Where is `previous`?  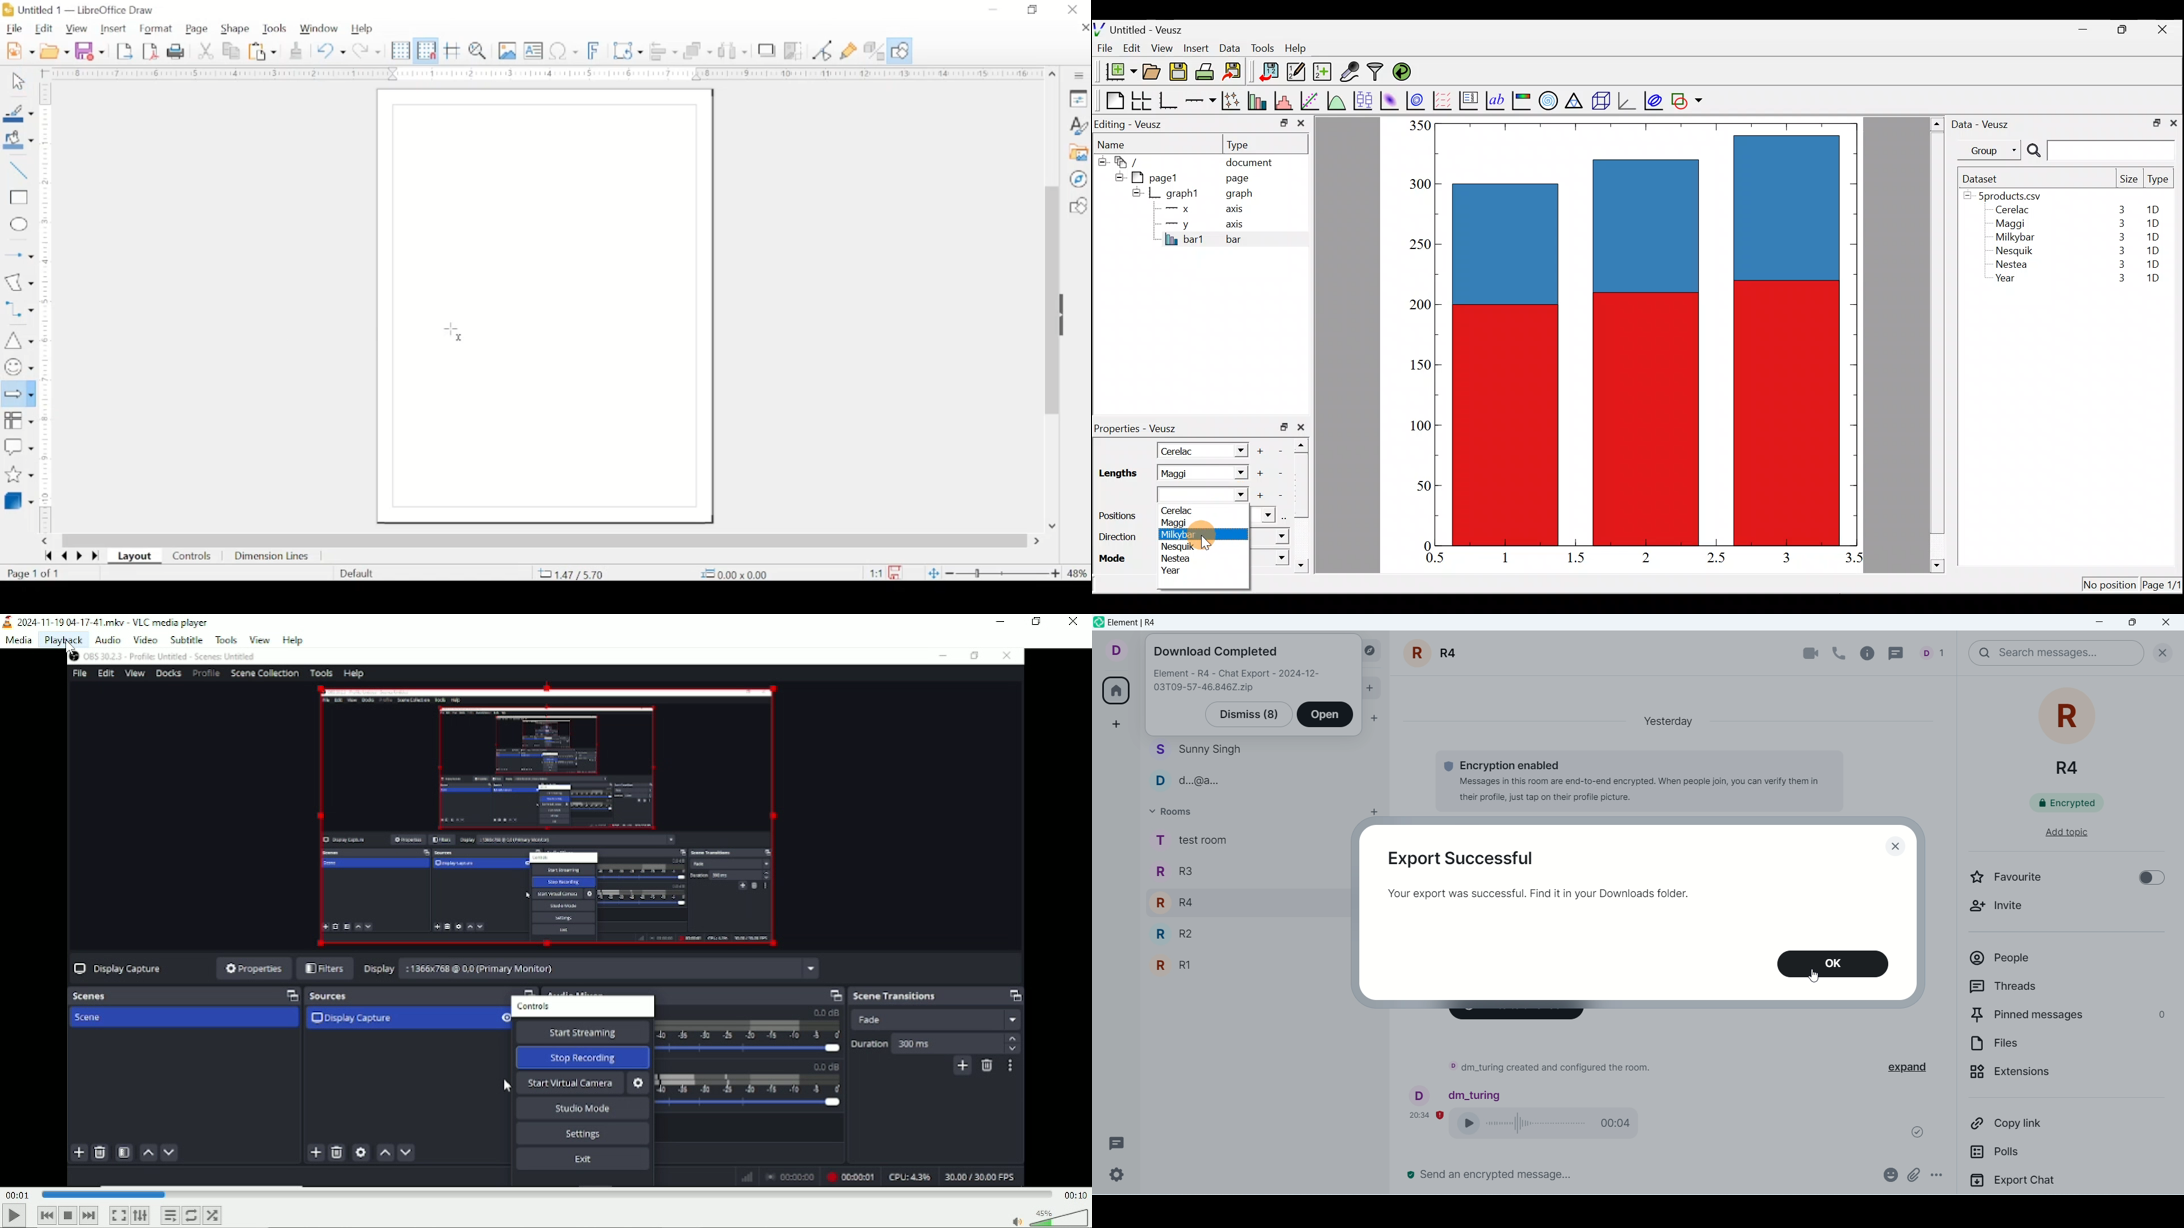
previous is located at coordinates (63, 556).